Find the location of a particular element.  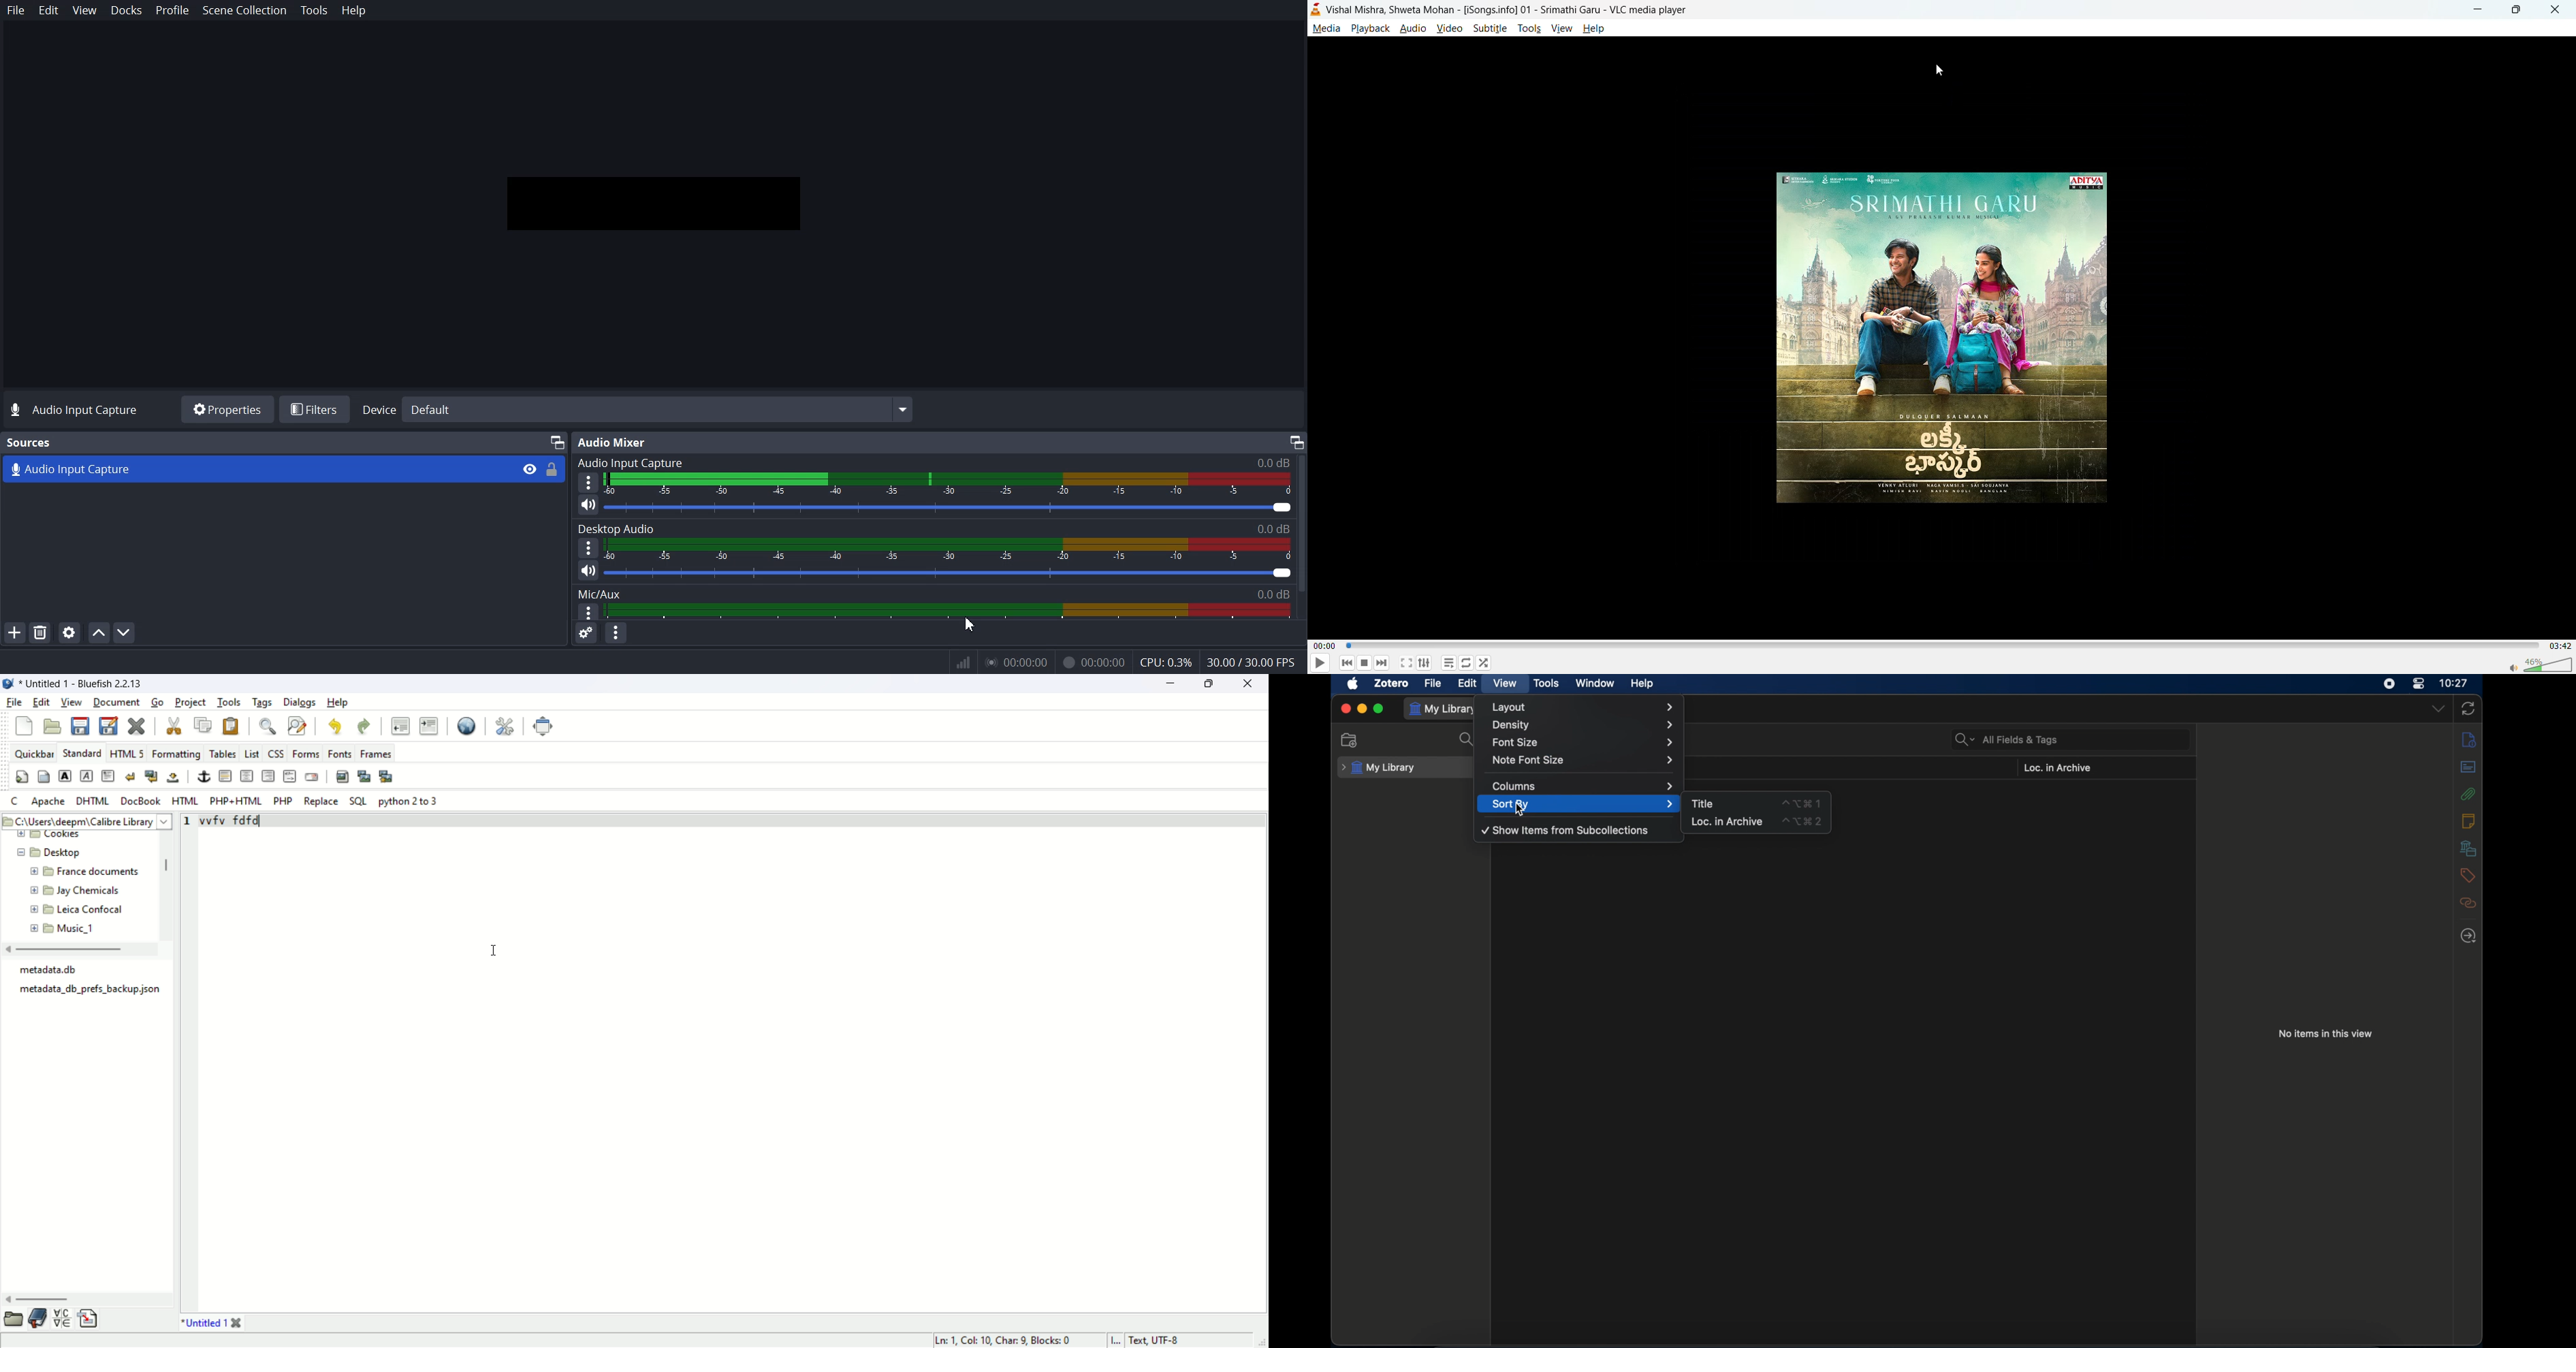

video is located at coordinates (1451, 28).